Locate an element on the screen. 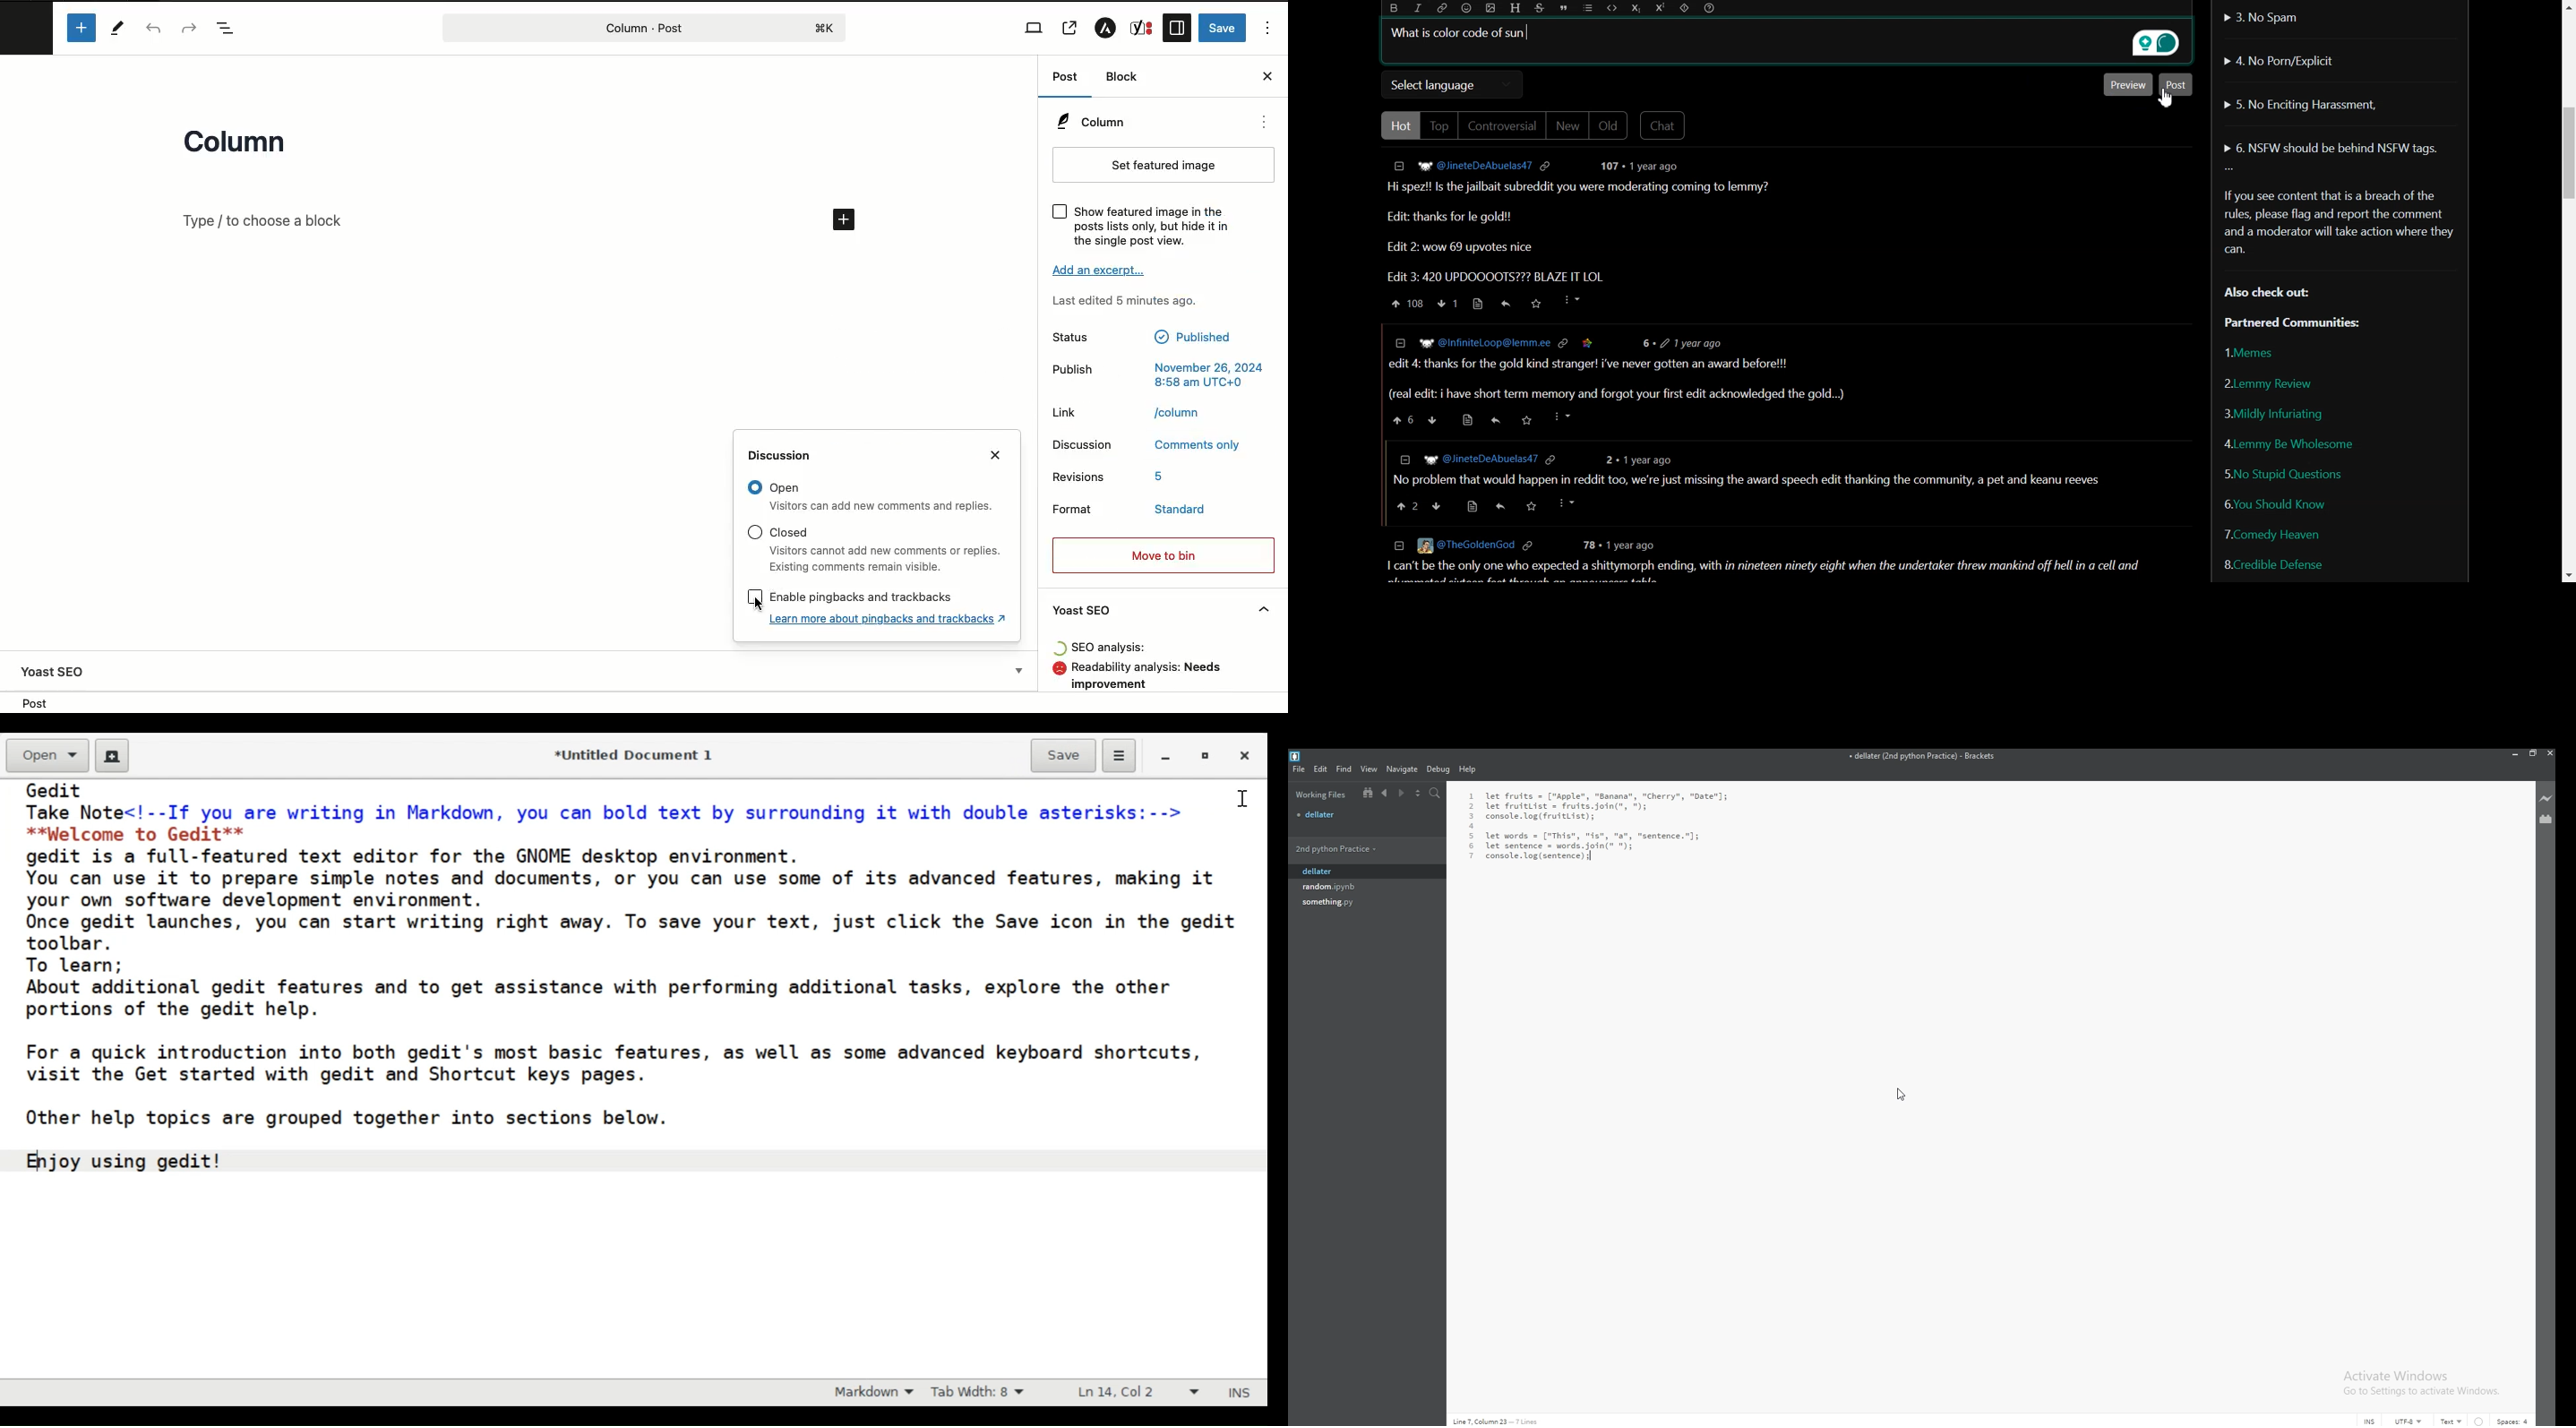  search is located at coordinates (1435, 793).